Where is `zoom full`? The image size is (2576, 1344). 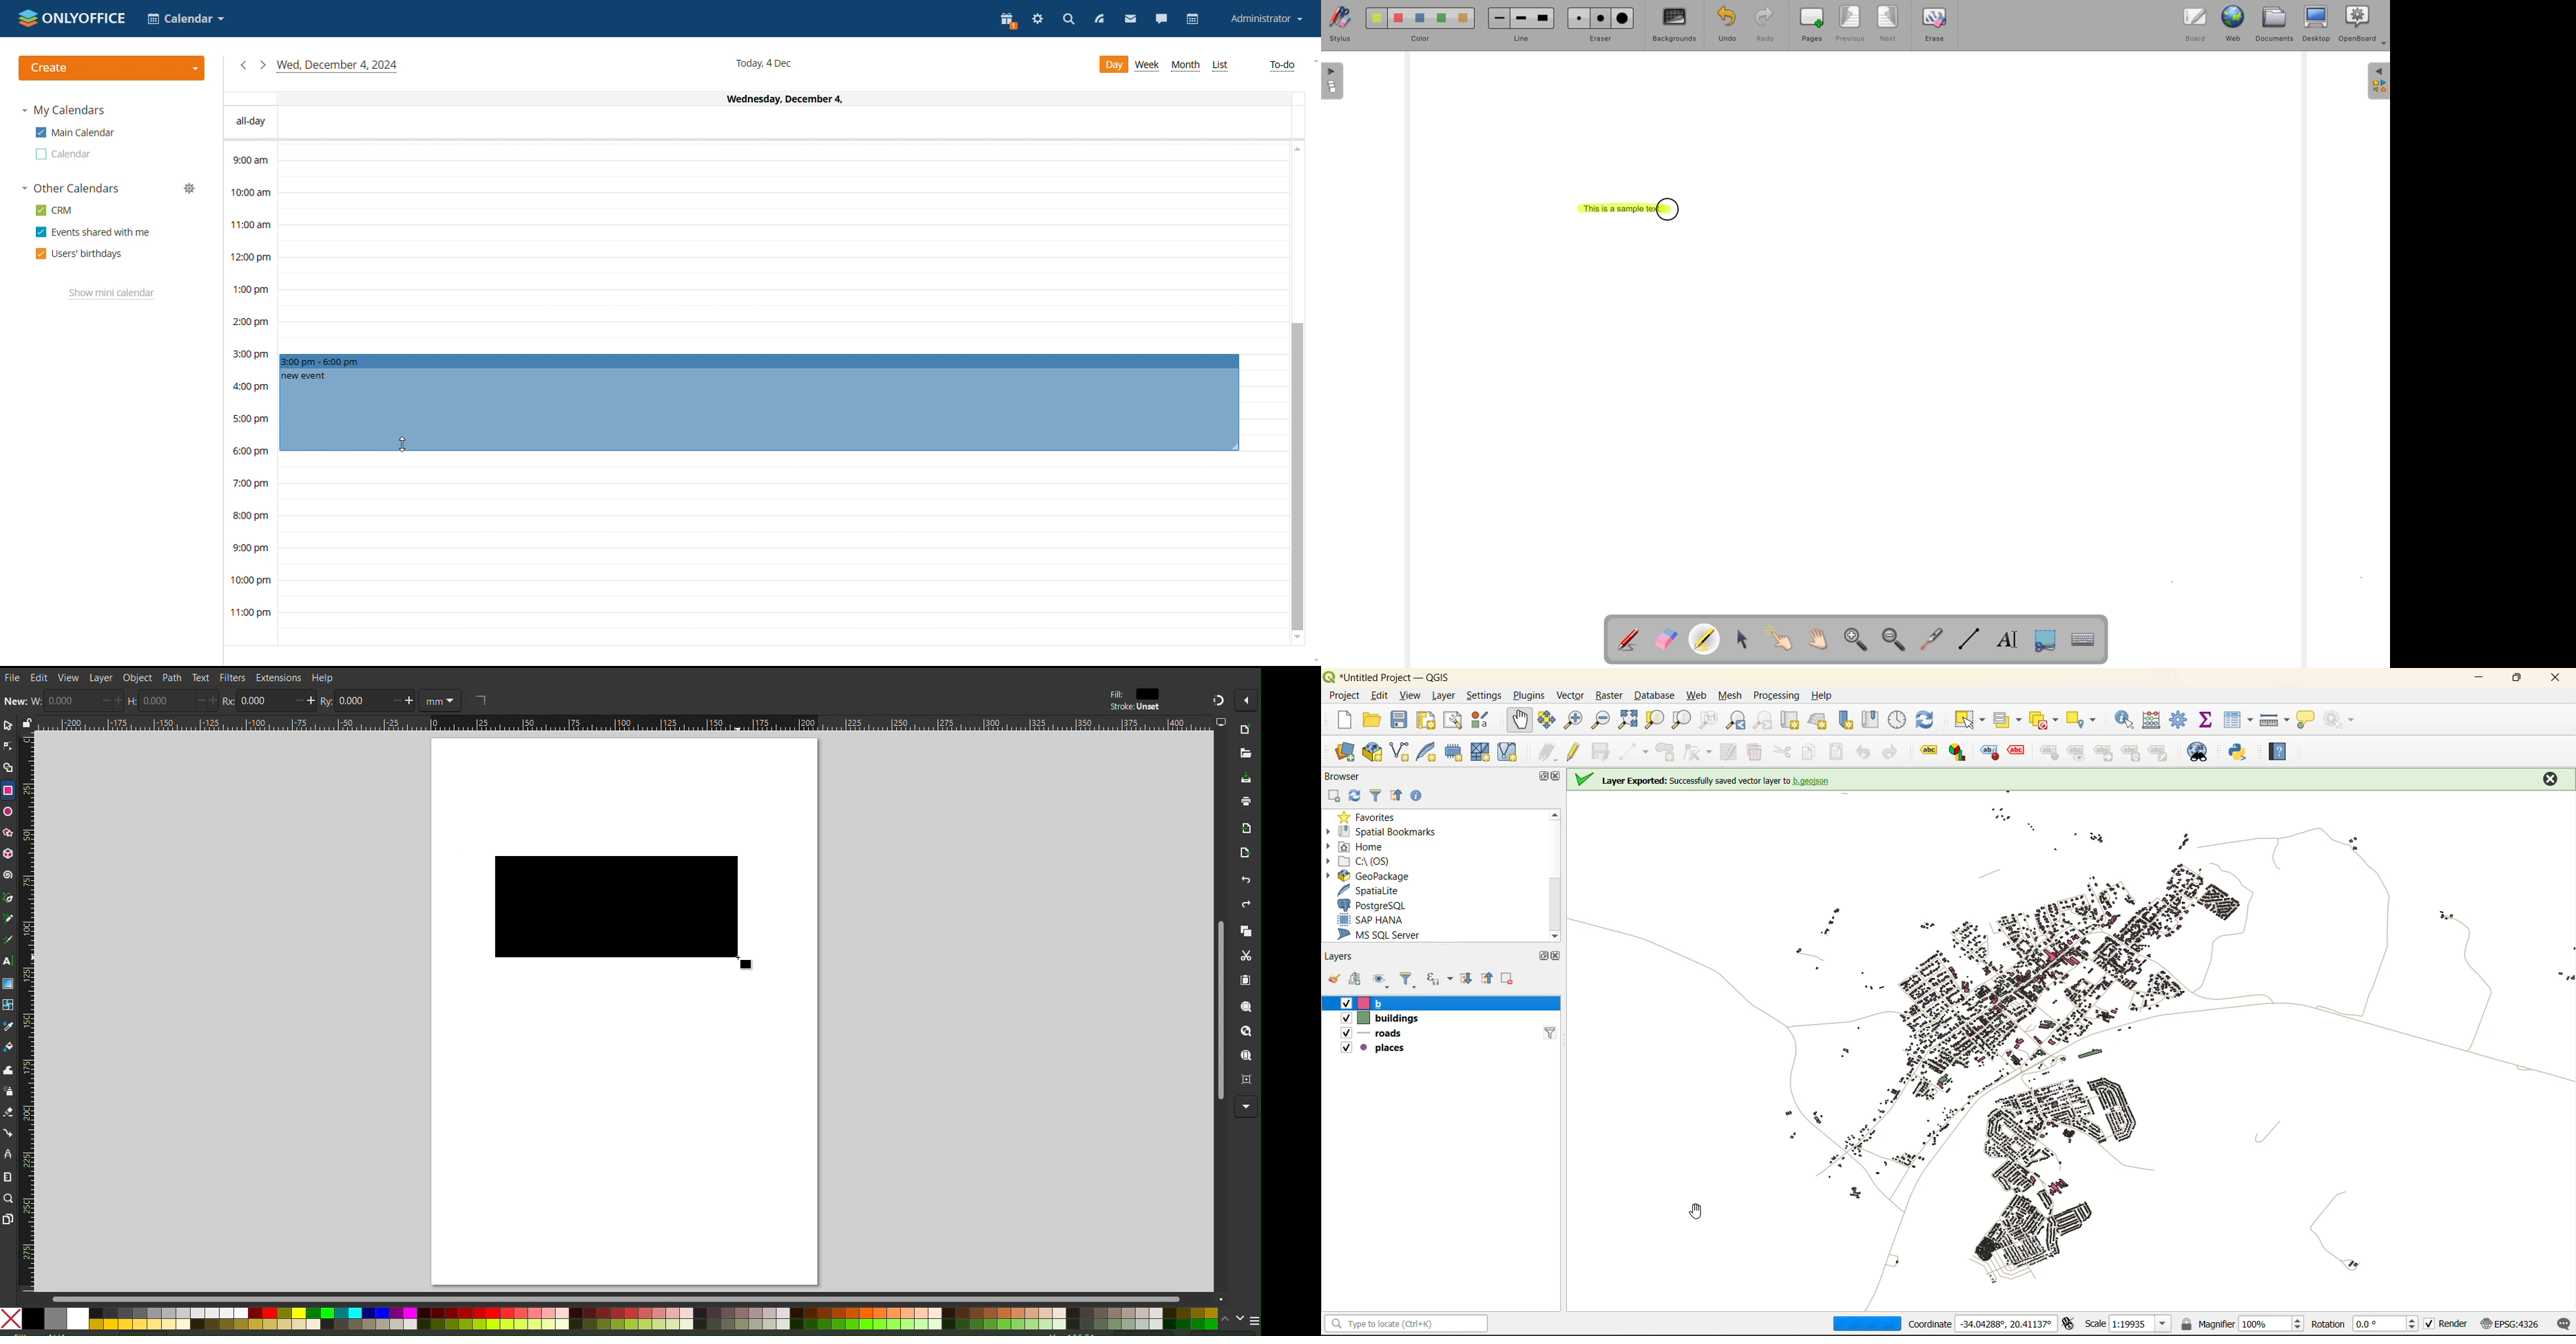
zoom full is located at coordinates (1627, 720).